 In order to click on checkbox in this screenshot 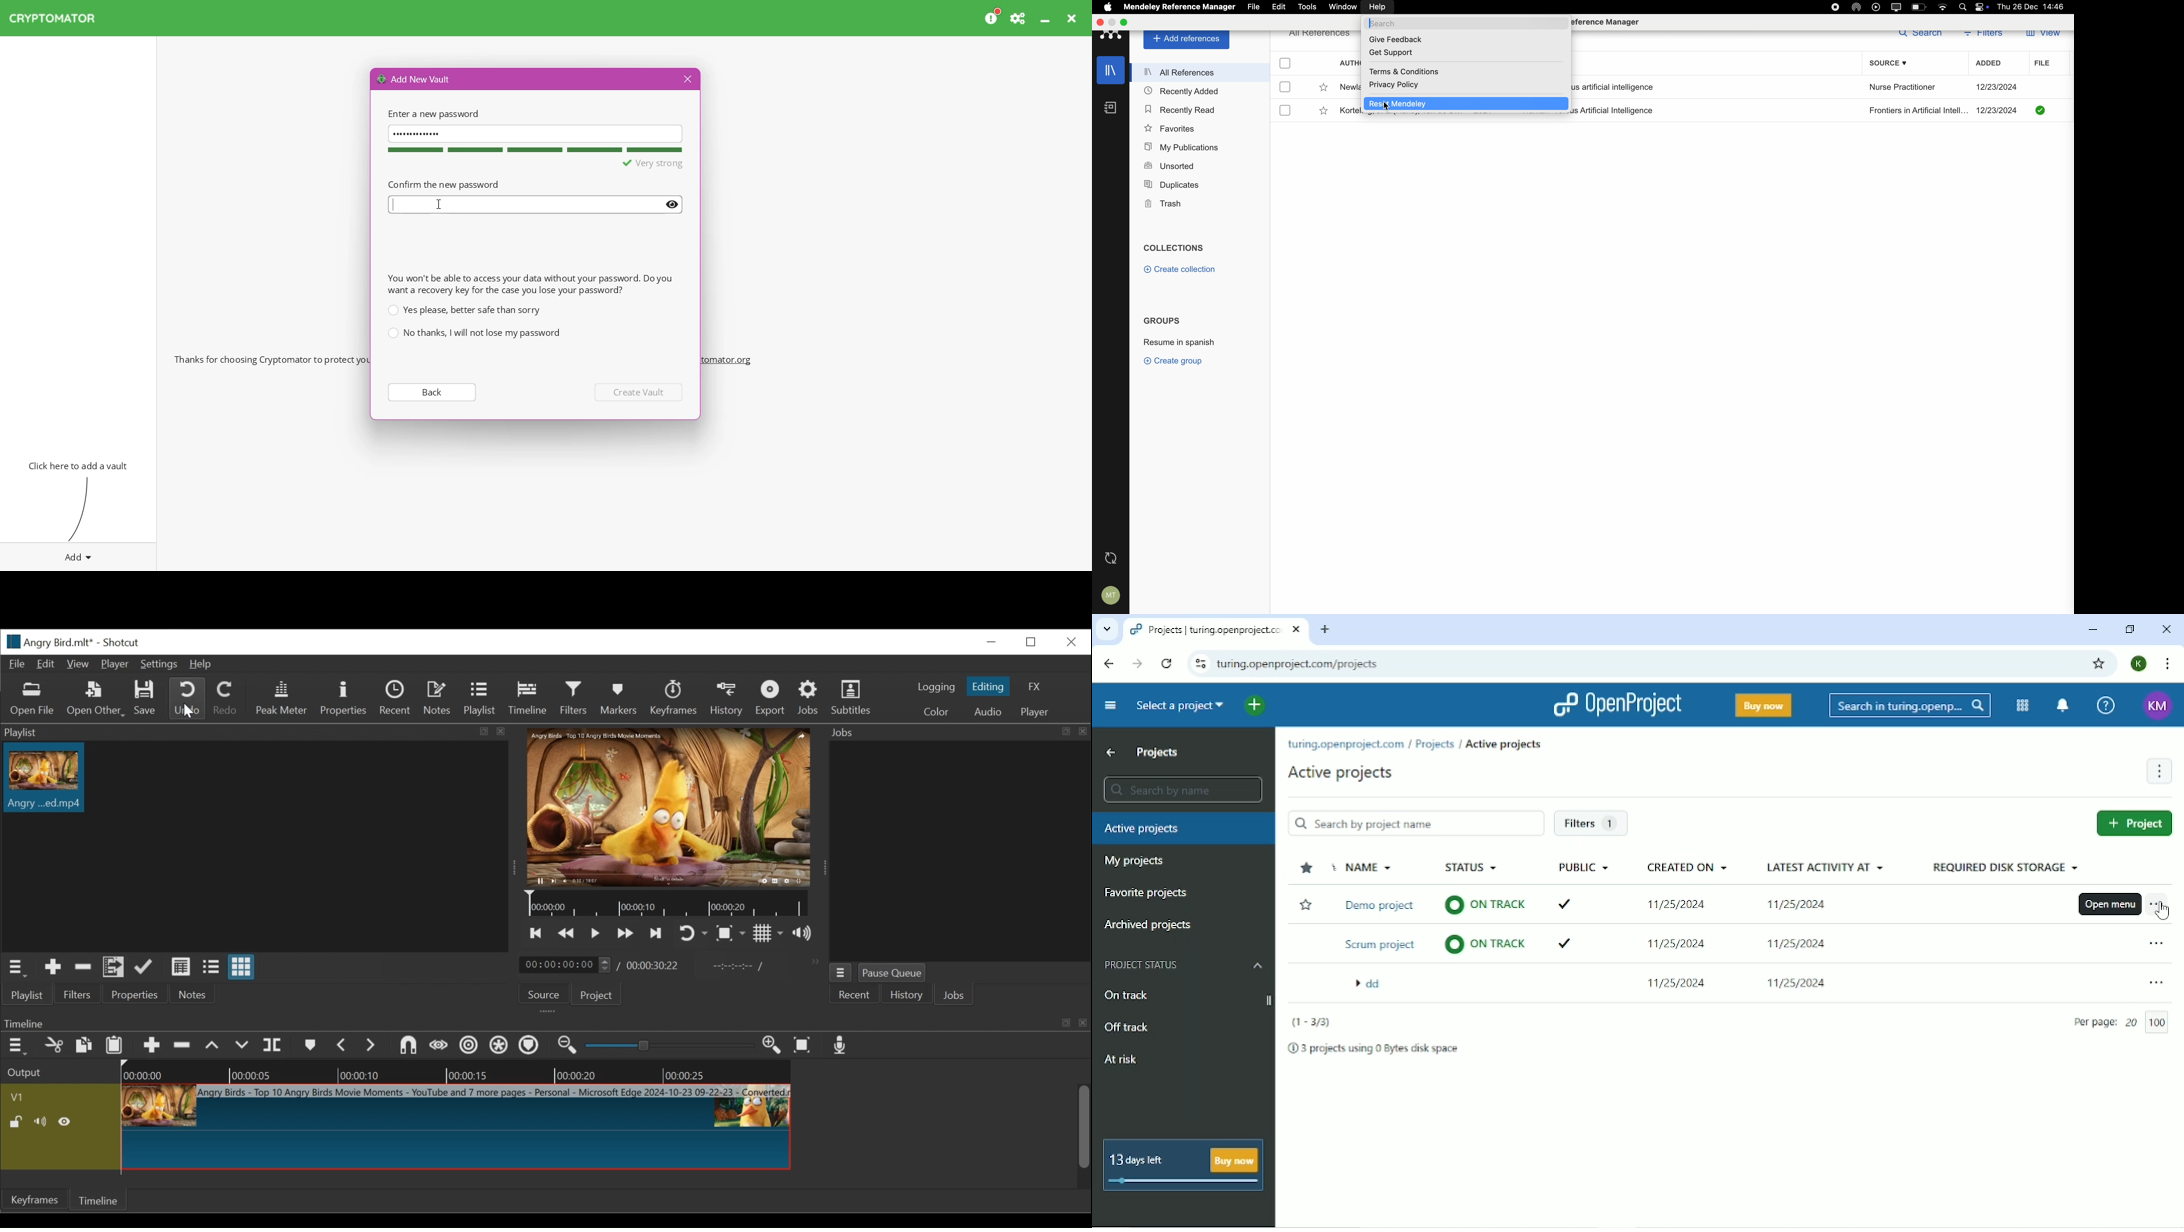, I will do `click(1286, 87)`.